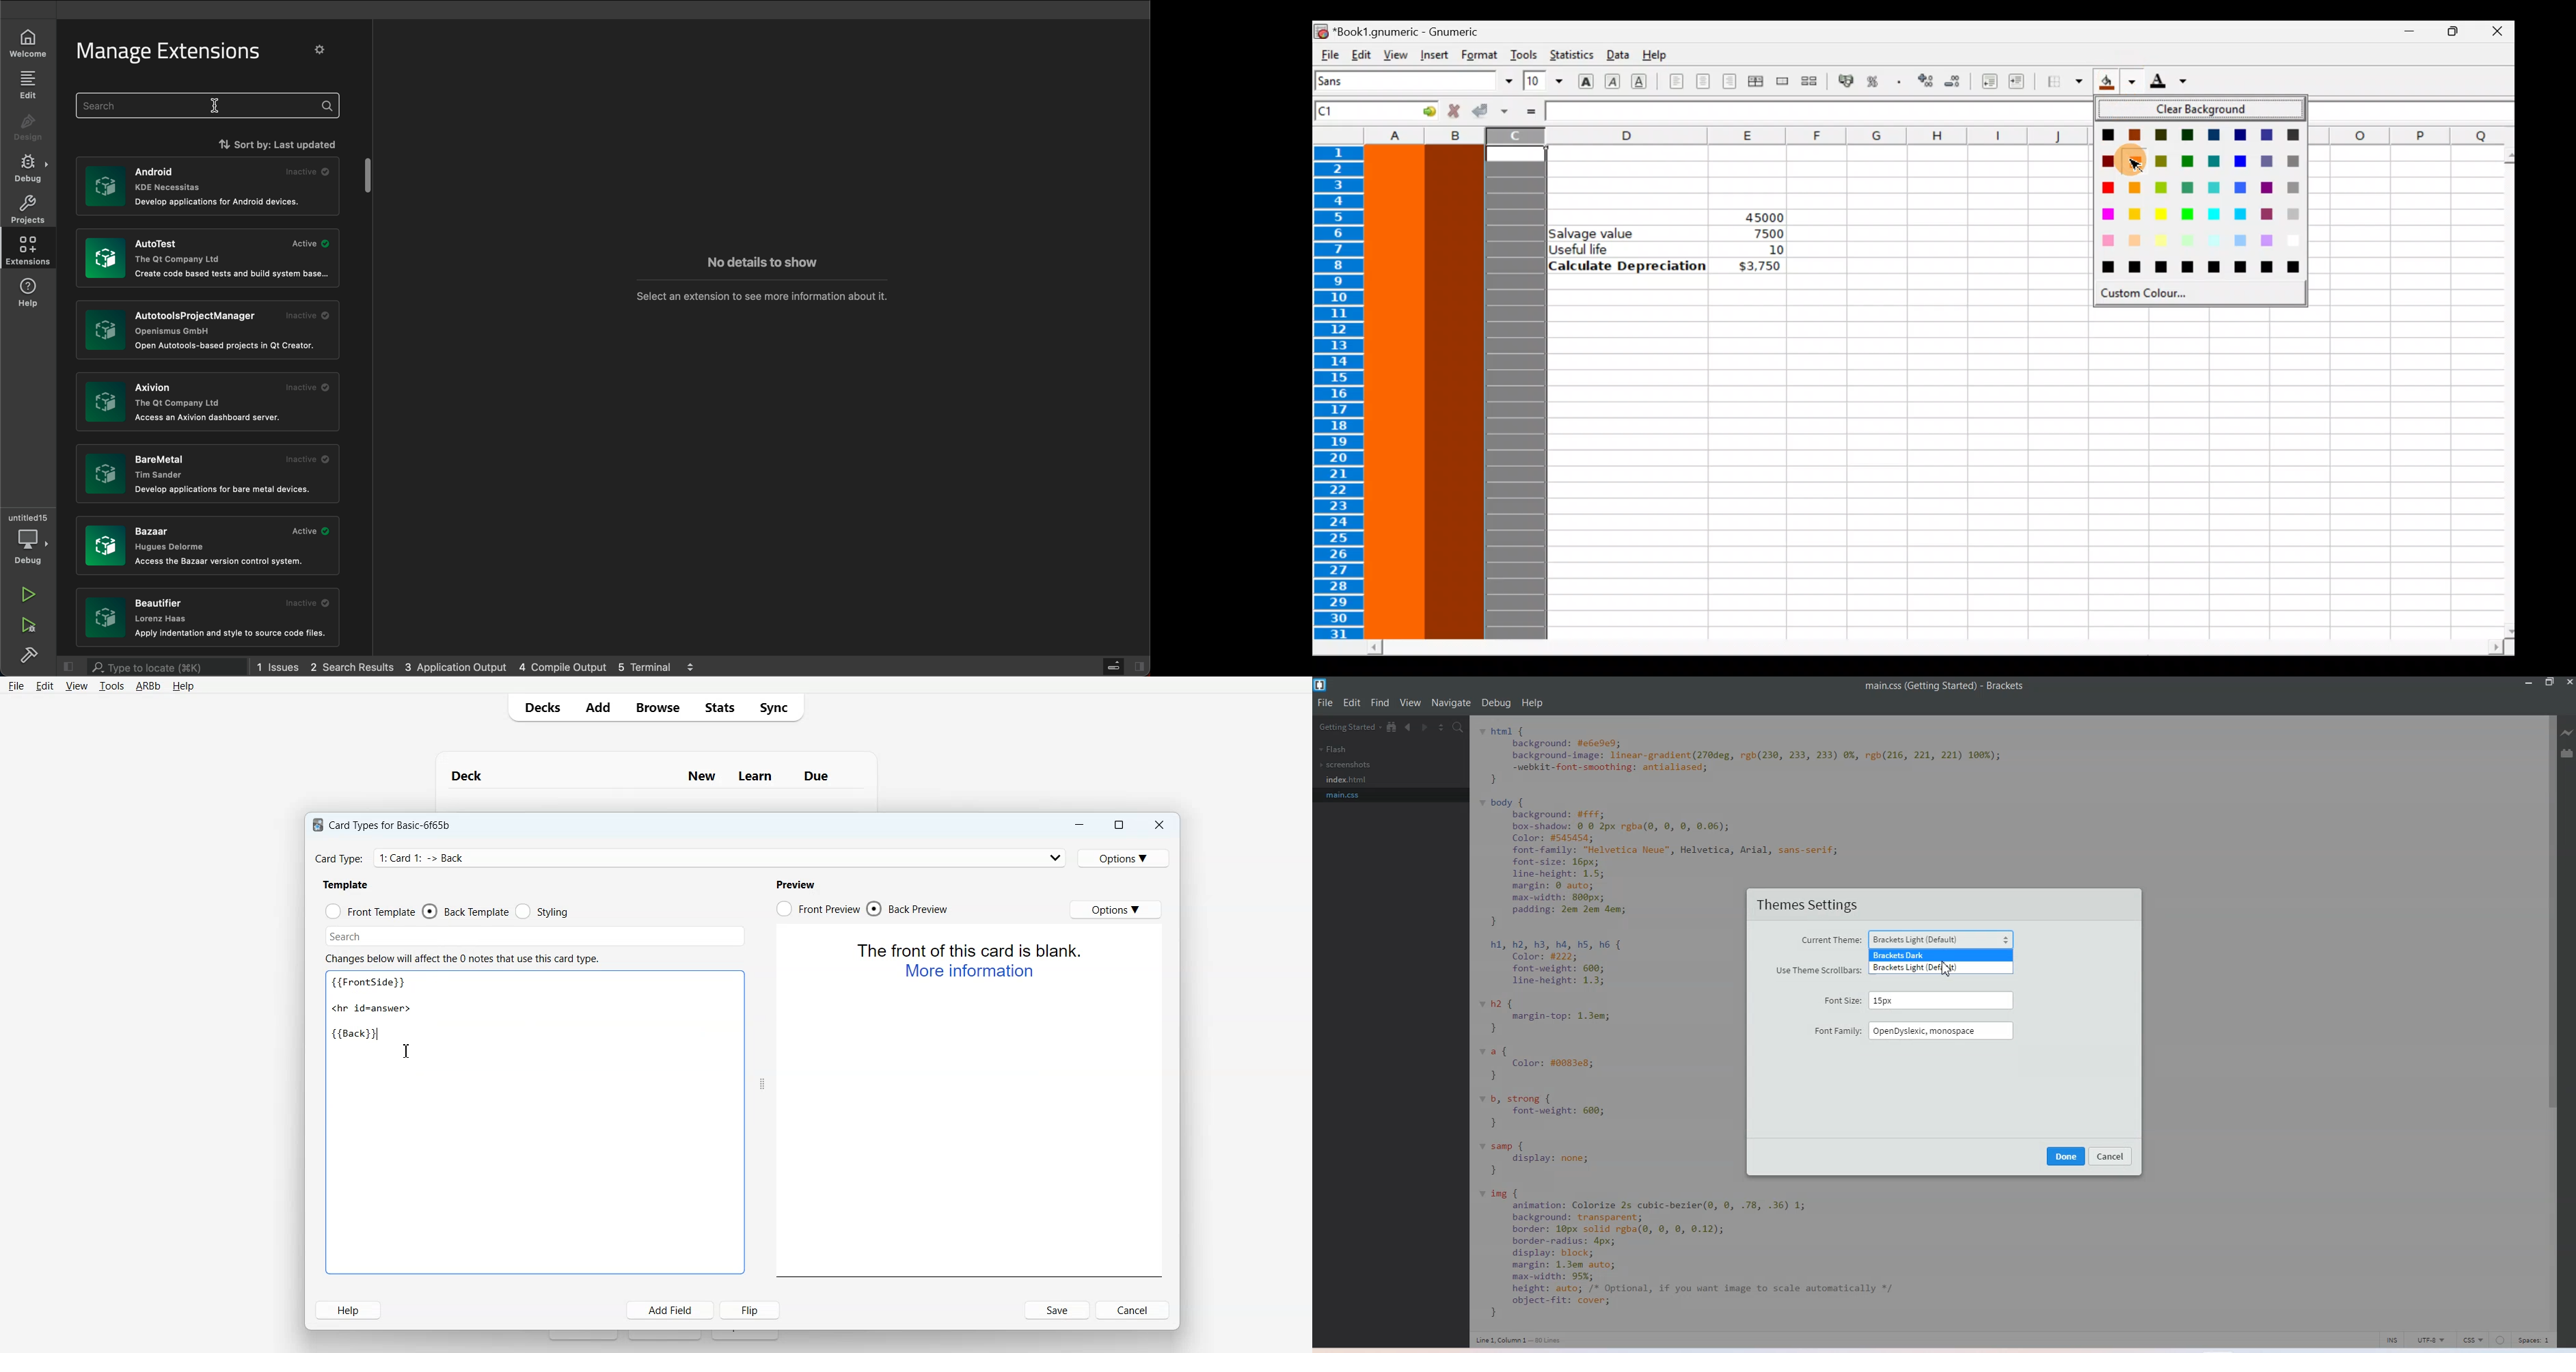 This screenshot has width=2576, height=1372. What do you see at coordinates (1411, 81) in the screenshot?
I see `Font name - Sans` at bounding box center [1411, 81].